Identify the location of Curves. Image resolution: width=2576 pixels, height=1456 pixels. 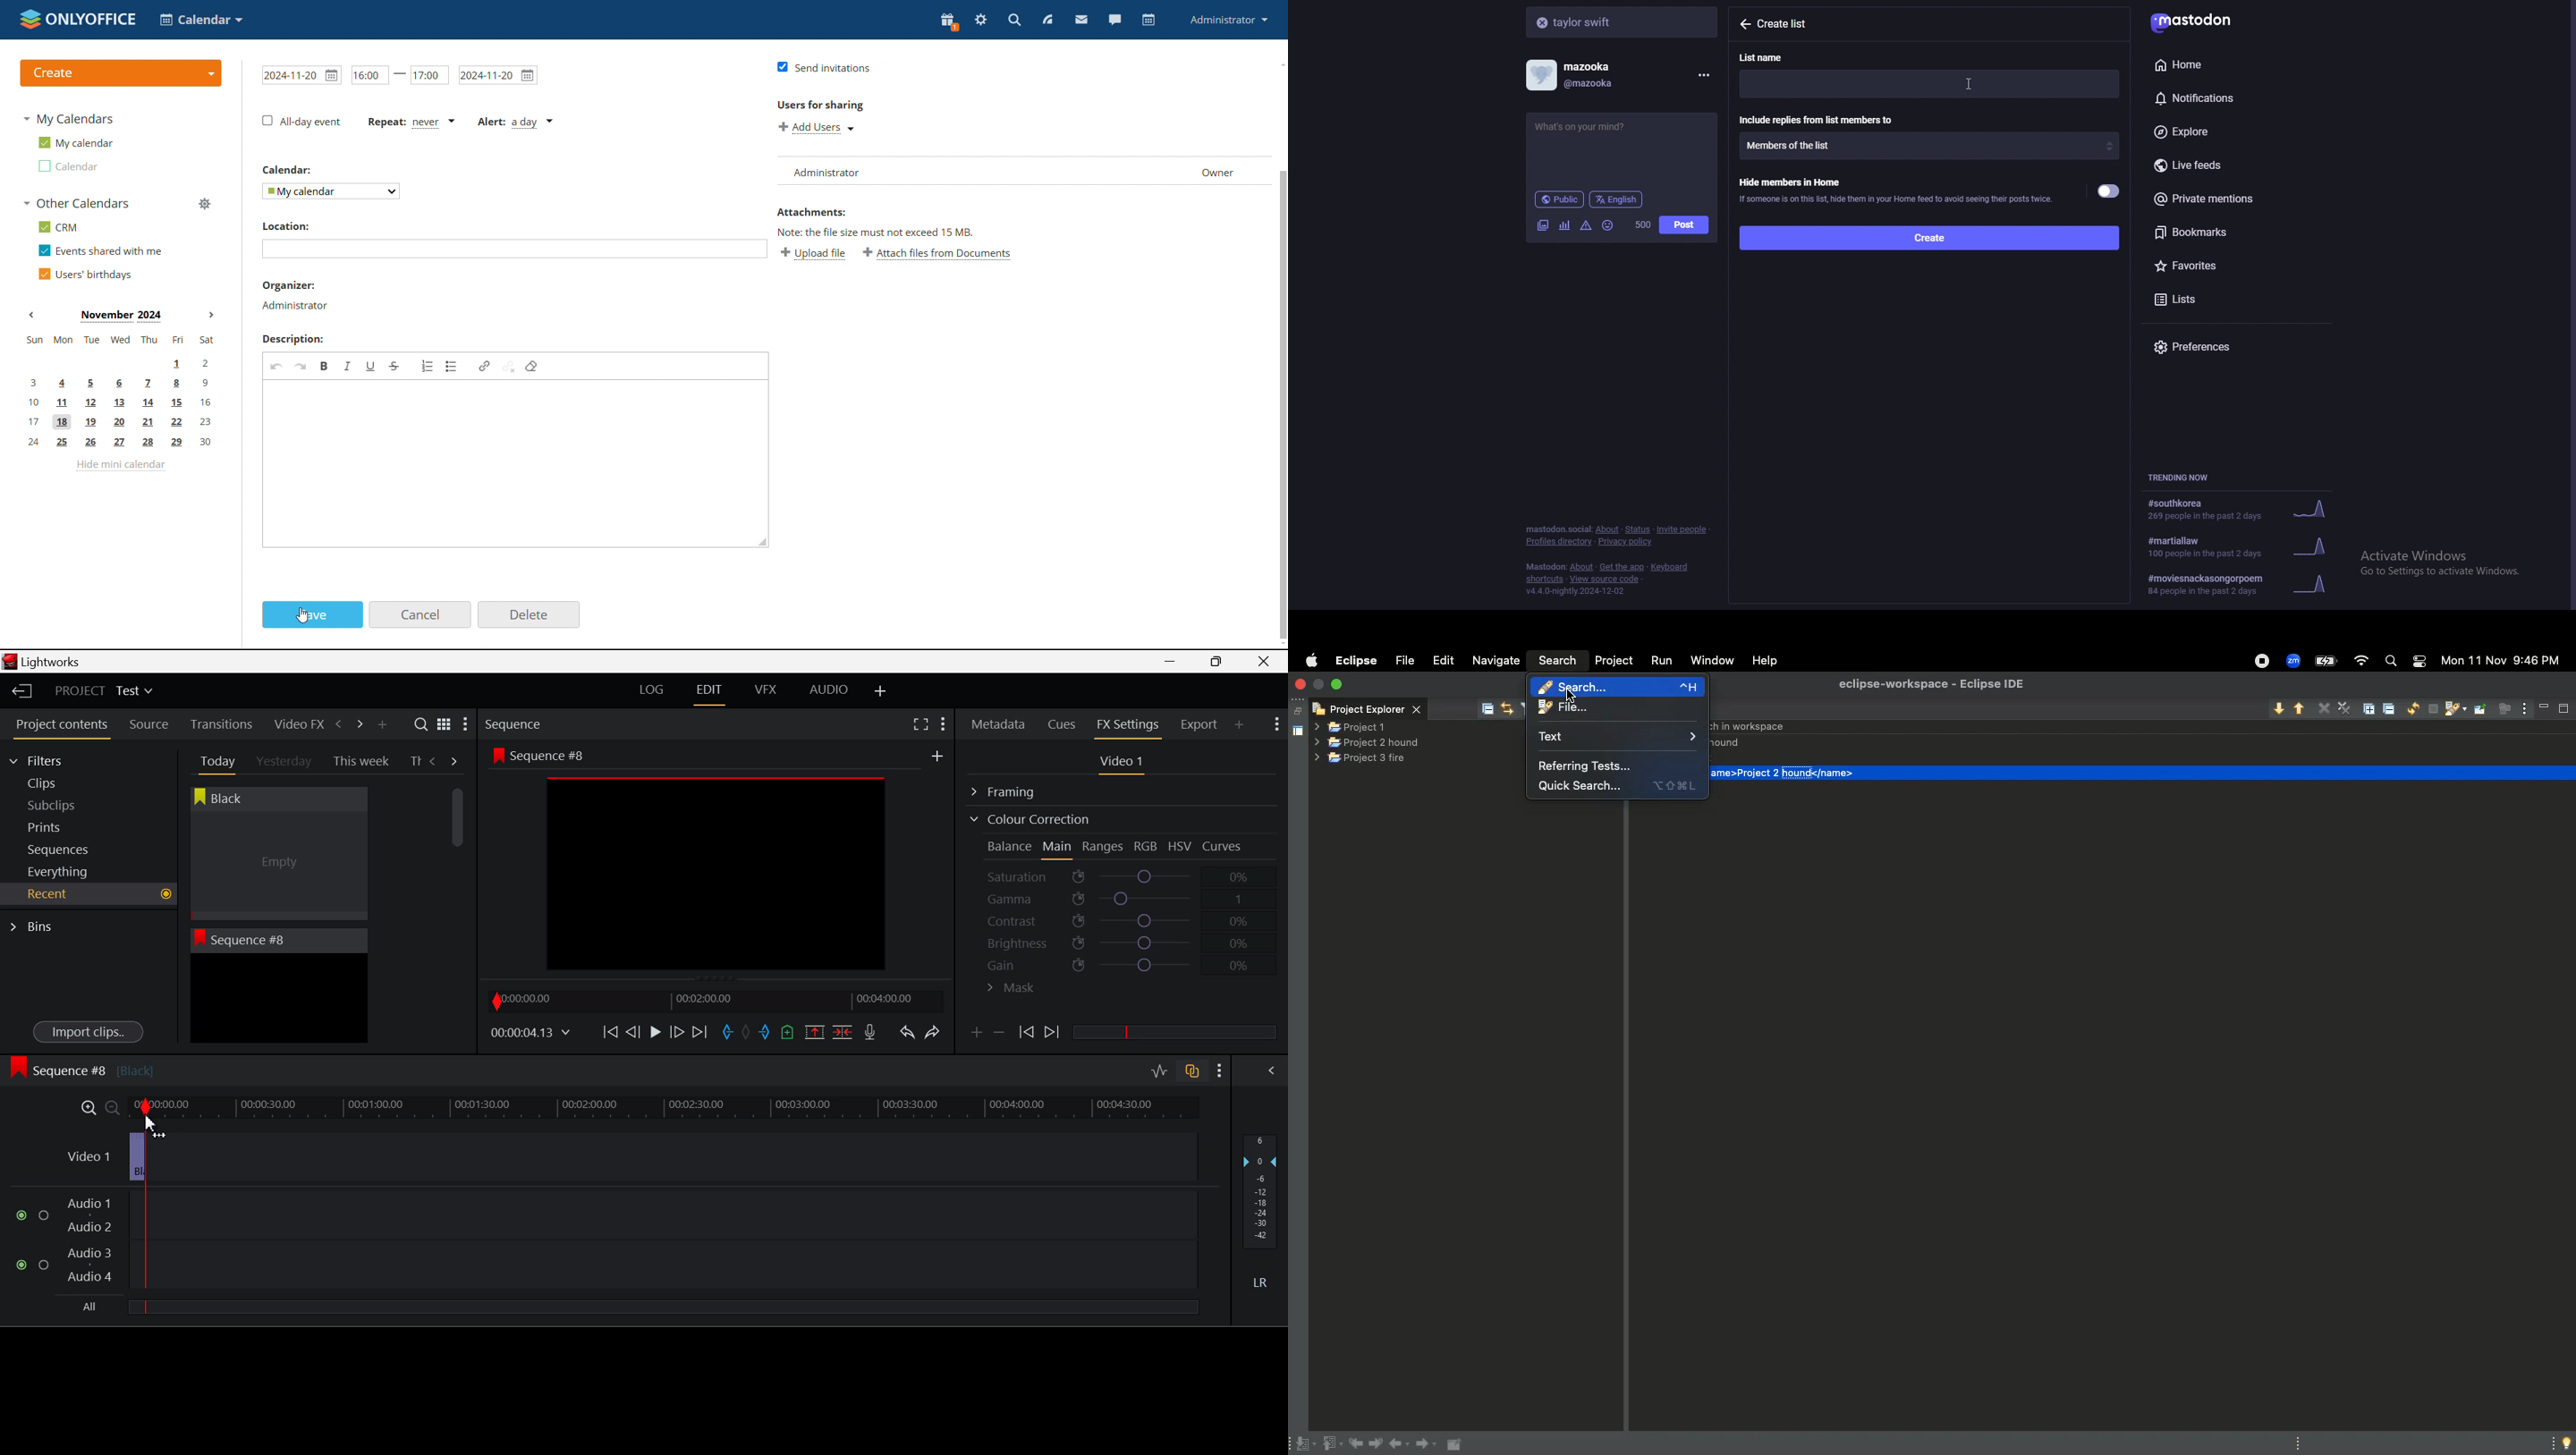
(1224, 846).